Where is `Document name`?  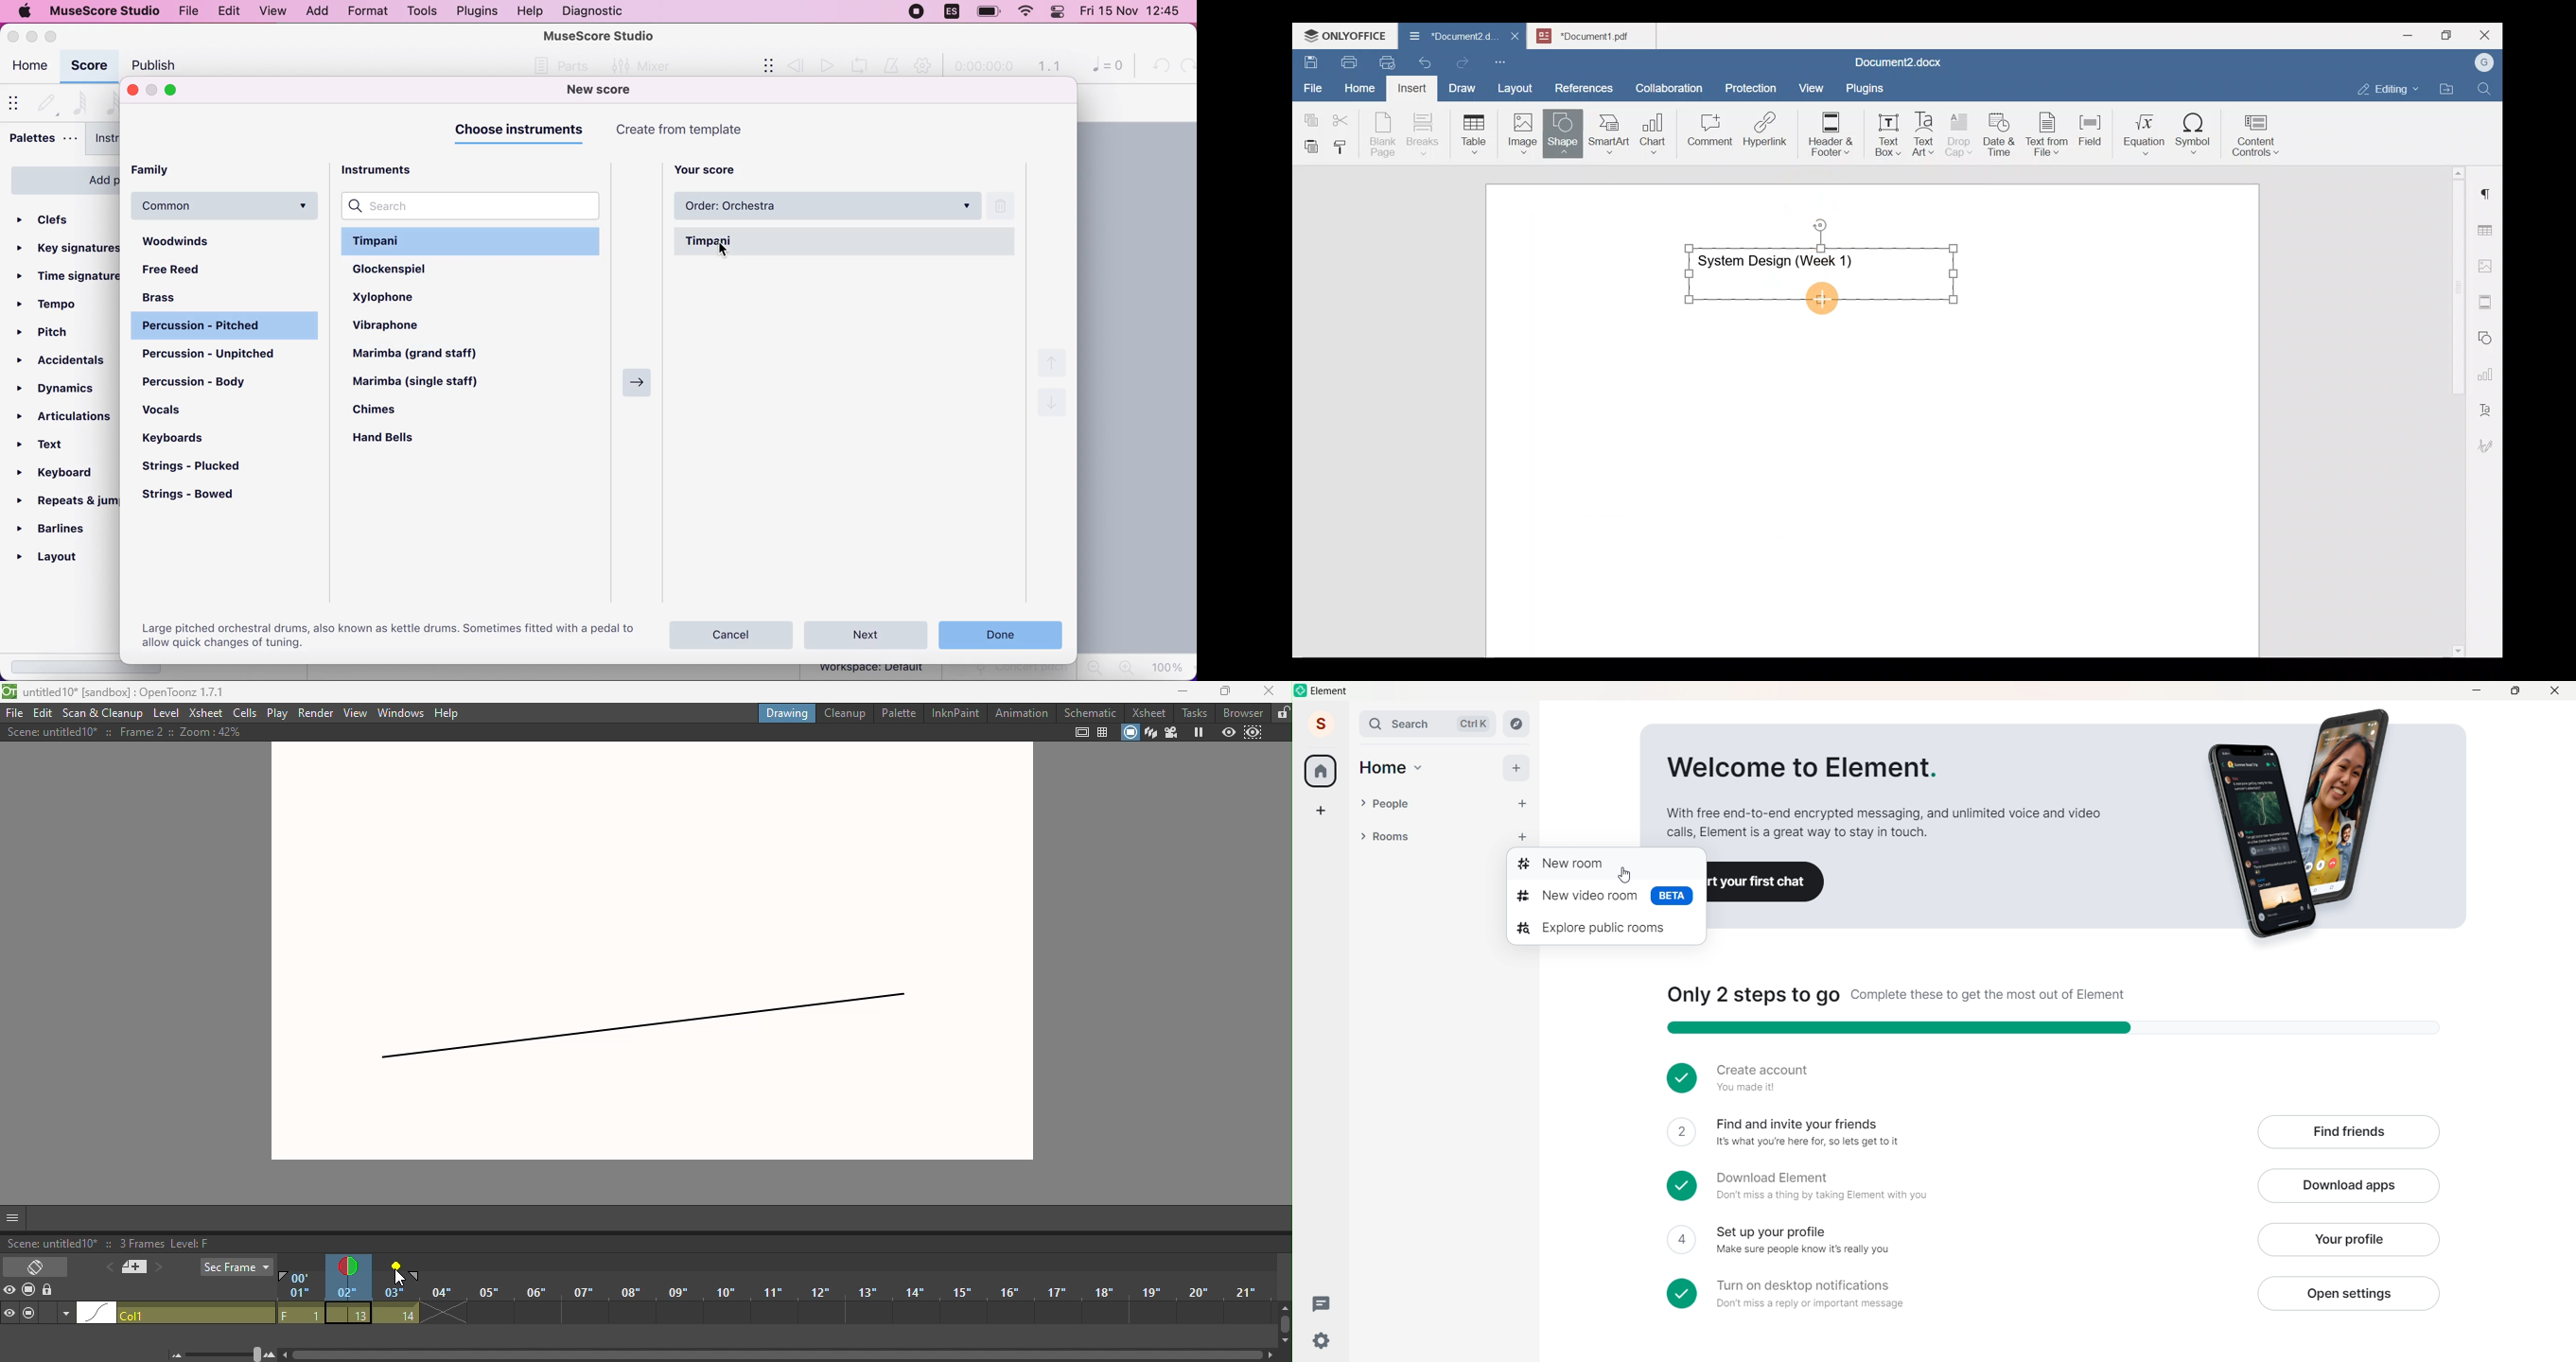
Document name is located at coordinates (1895, 64).